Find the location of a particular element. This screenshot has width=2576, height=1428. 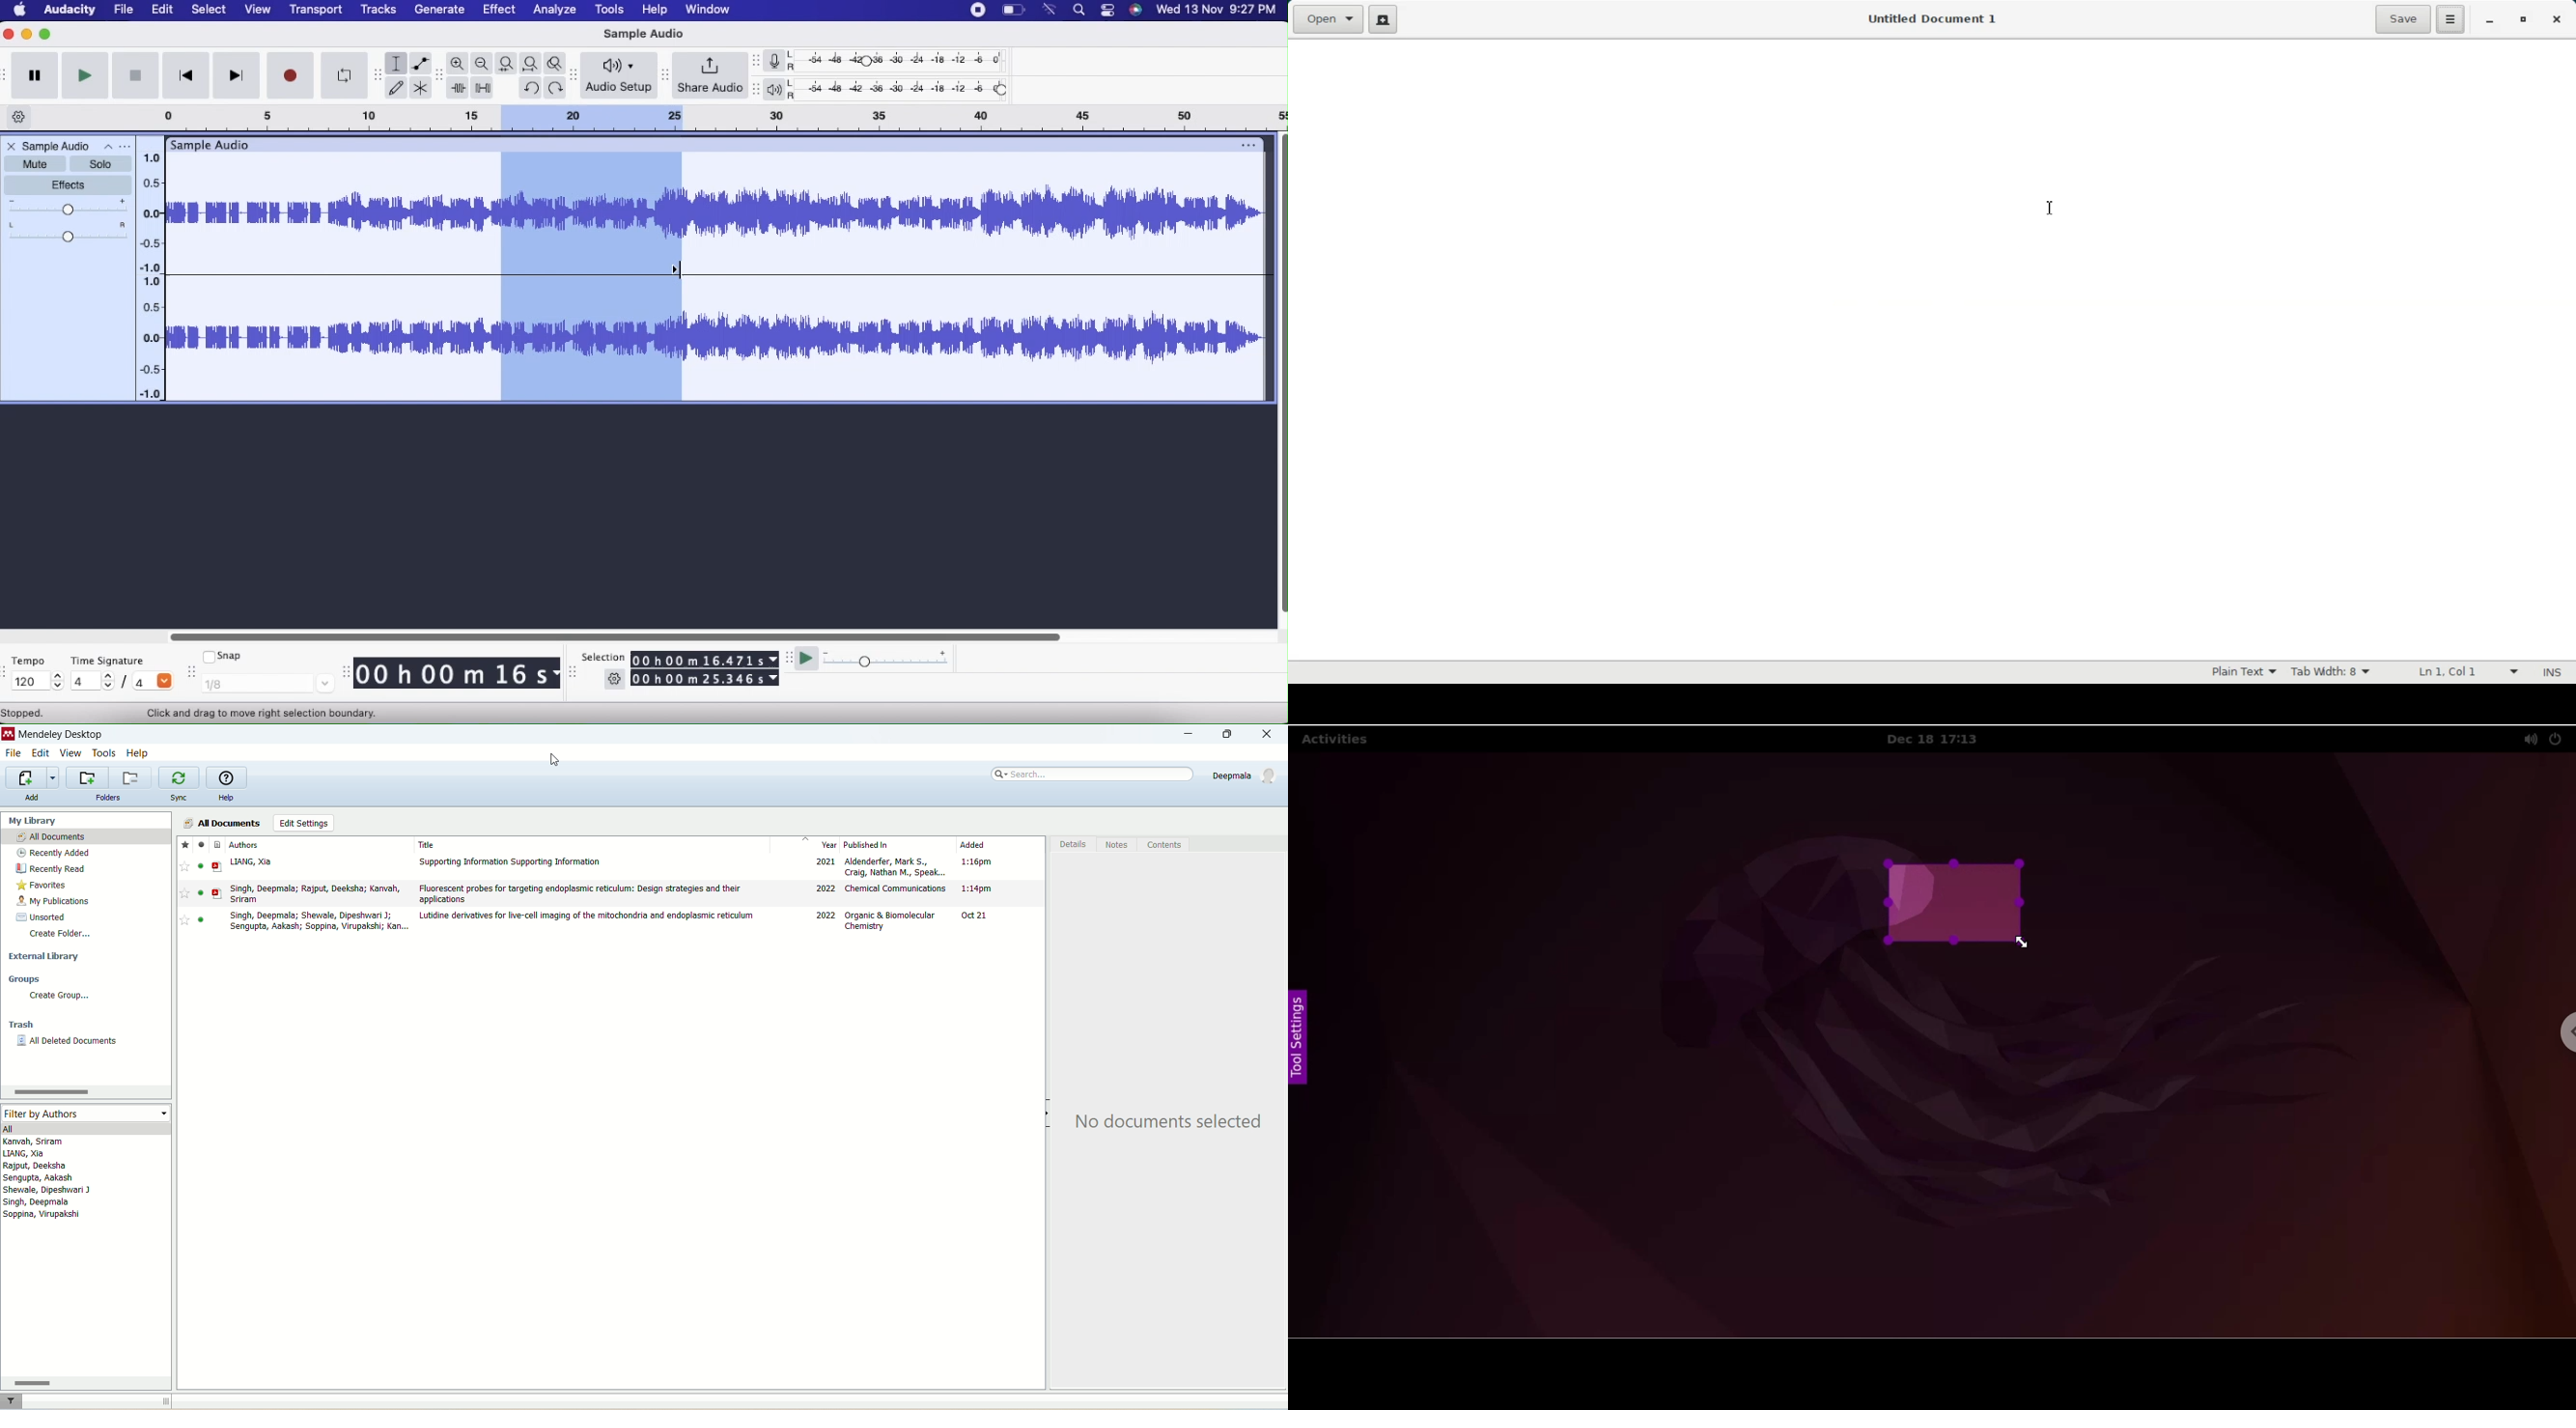

scroll bar is located at coordinates (84, 1385).